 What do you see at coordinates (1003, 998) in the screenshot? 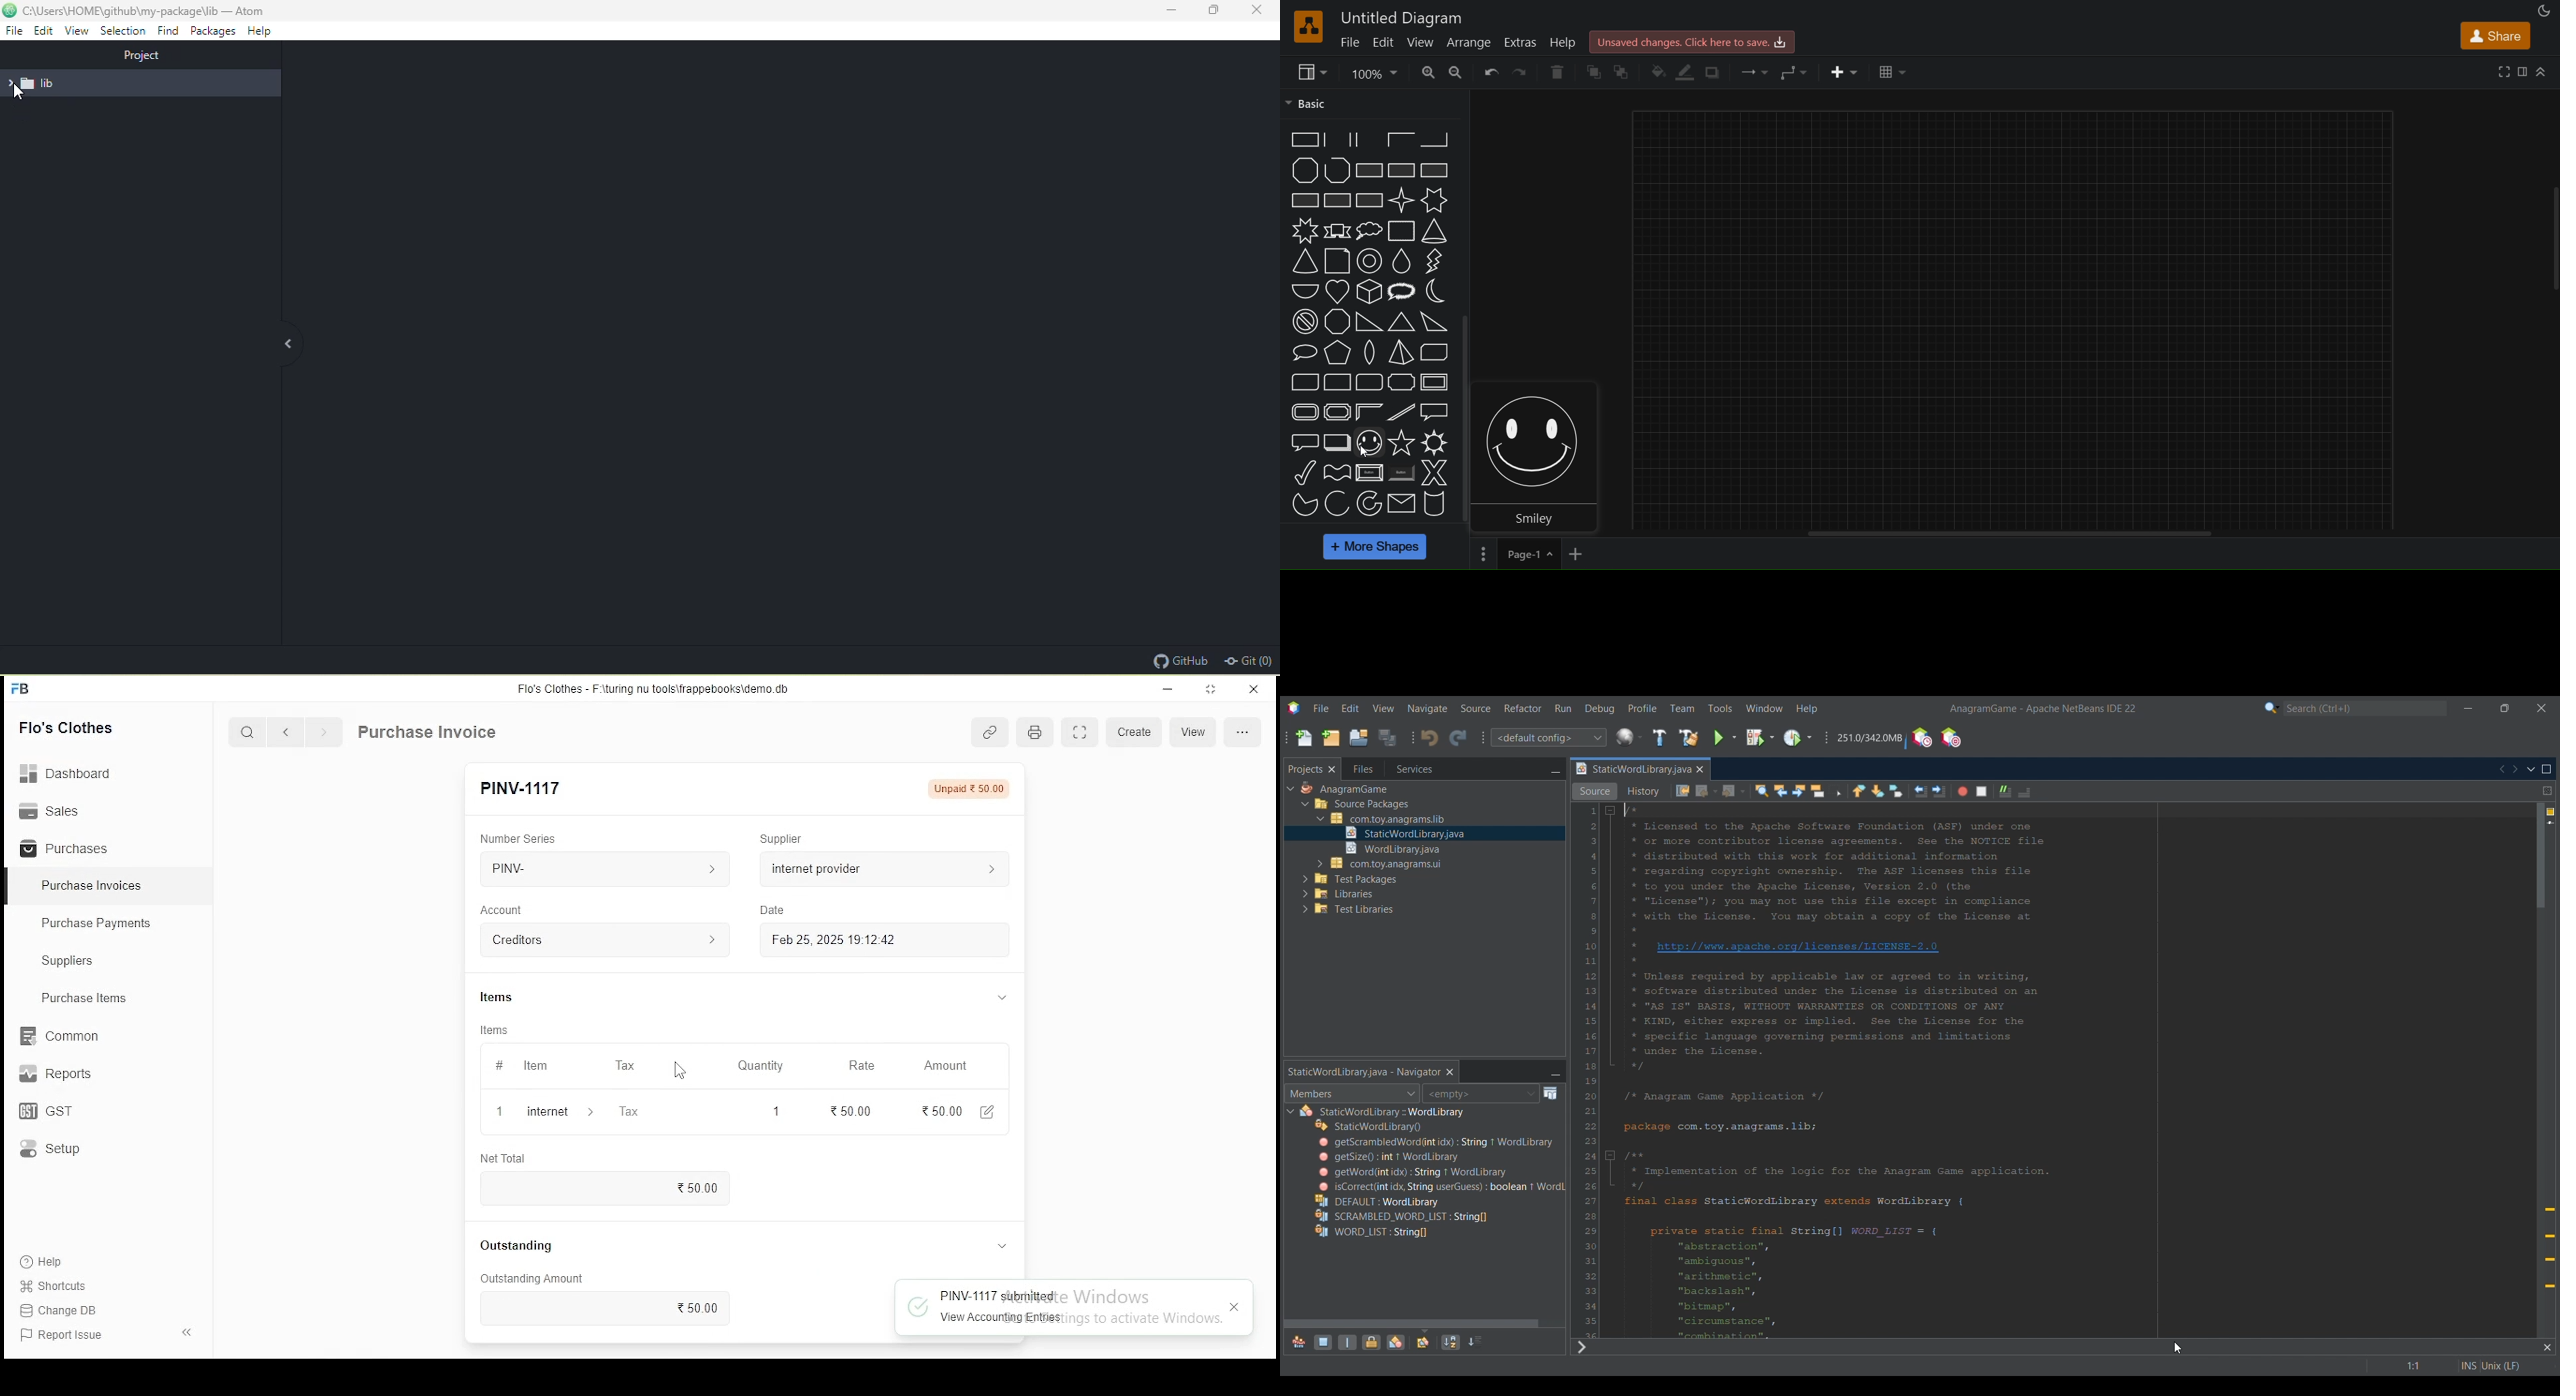
I see `tab` at bounding box center [1003, 998].